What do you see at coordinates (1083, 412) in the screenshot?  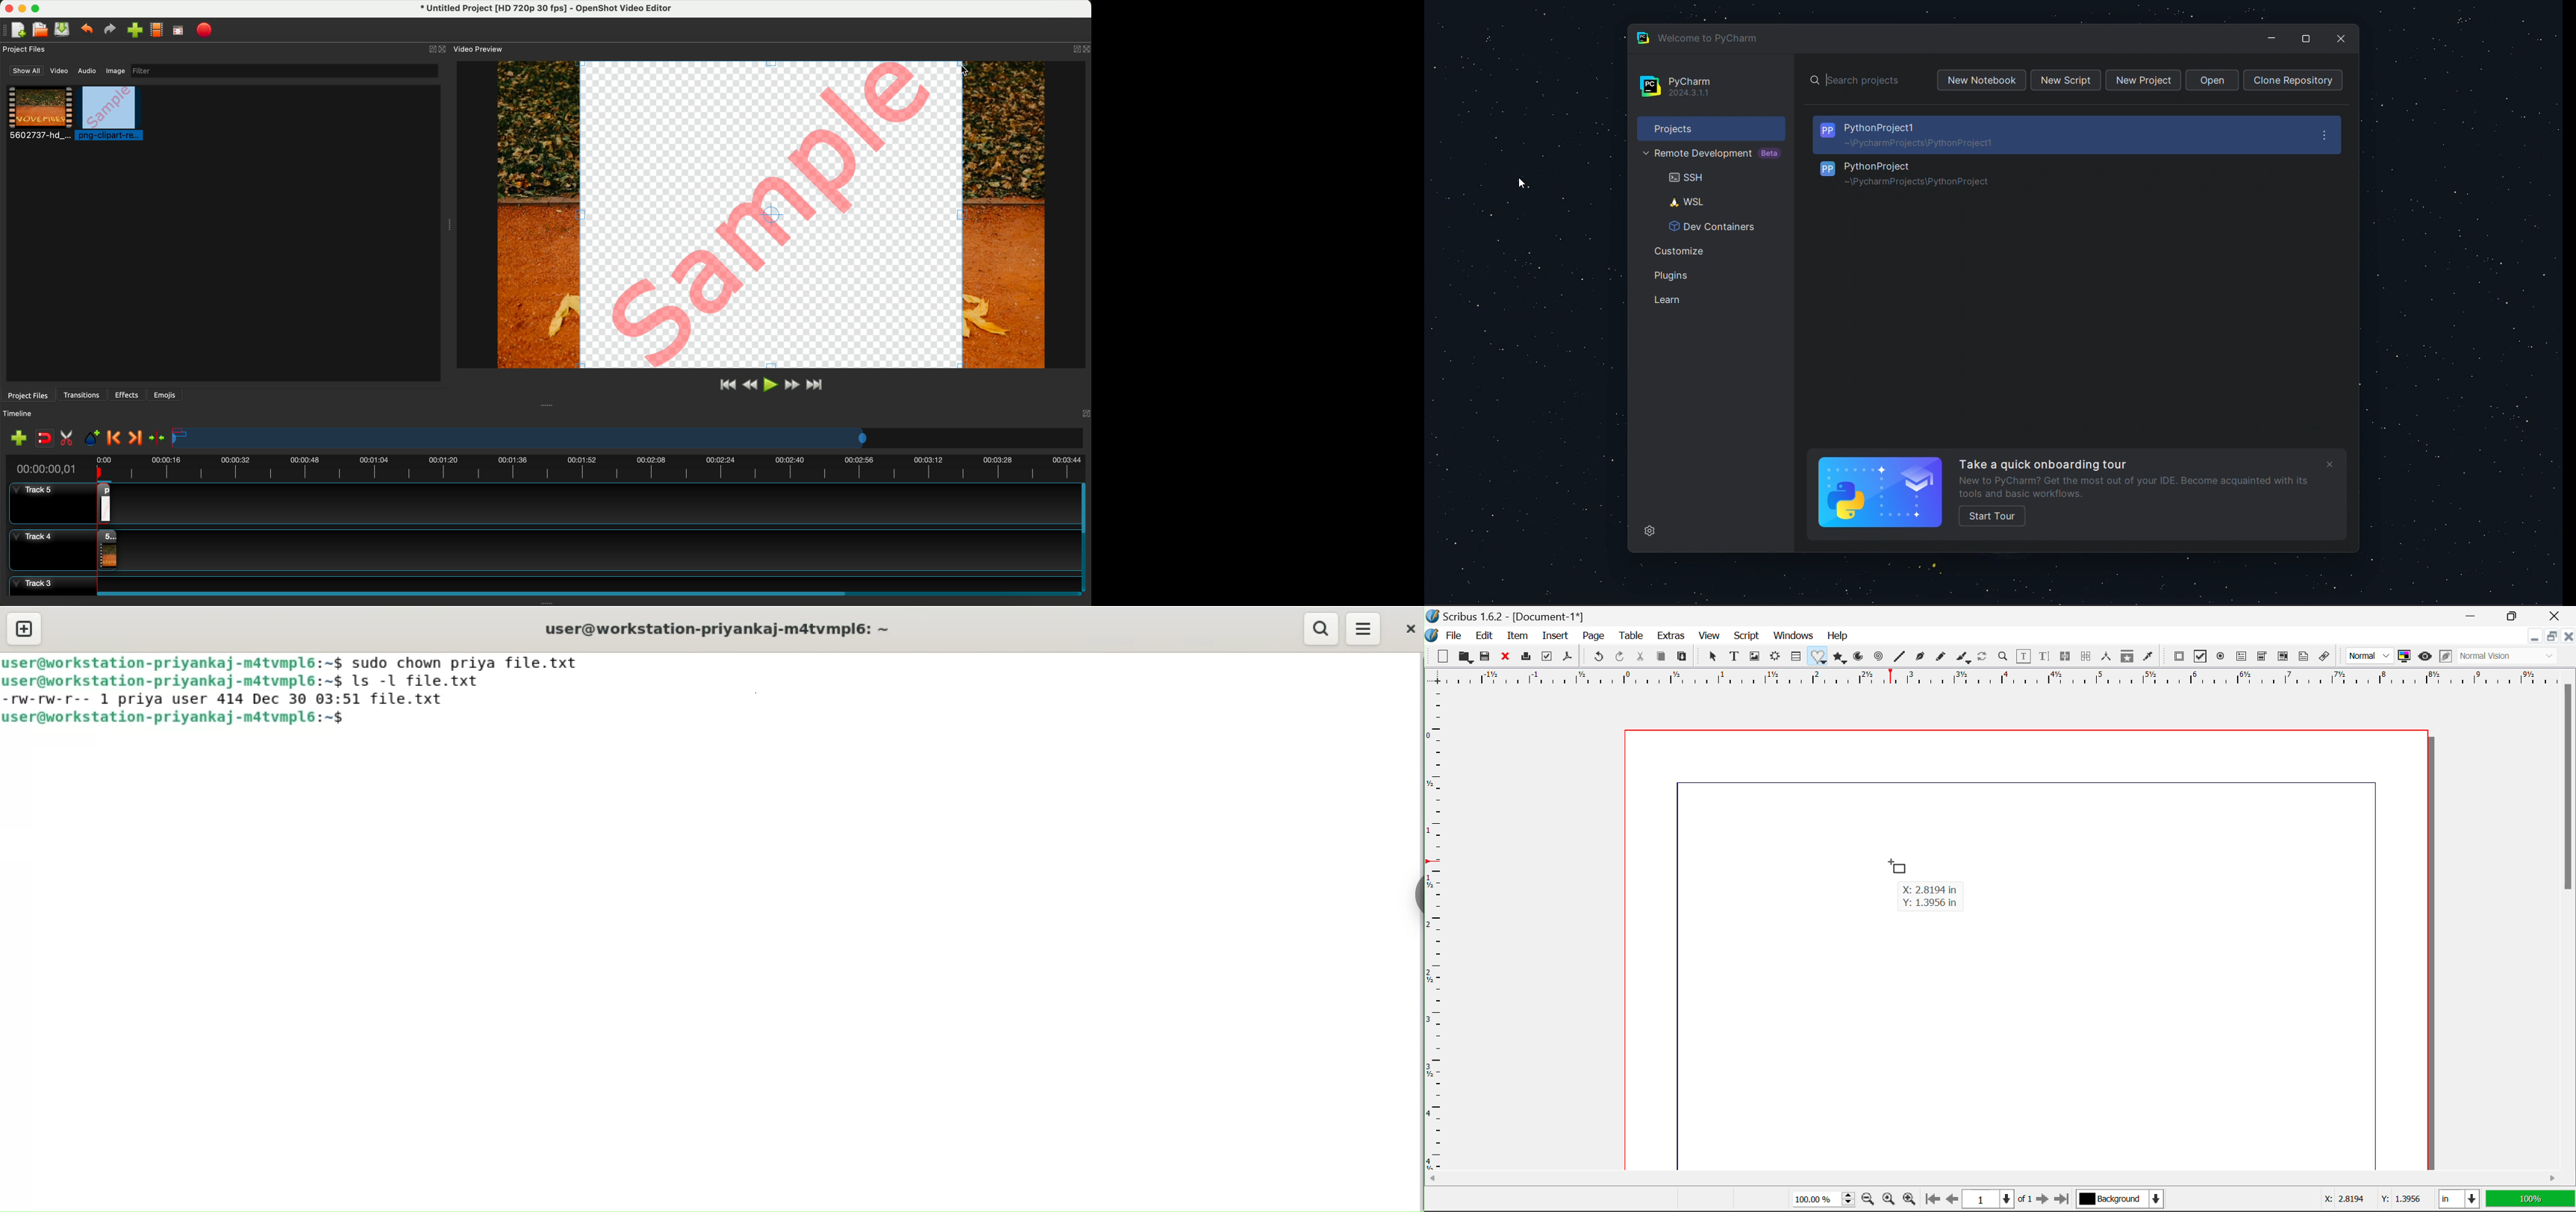 I see `` at bounding box center [1083, 412].